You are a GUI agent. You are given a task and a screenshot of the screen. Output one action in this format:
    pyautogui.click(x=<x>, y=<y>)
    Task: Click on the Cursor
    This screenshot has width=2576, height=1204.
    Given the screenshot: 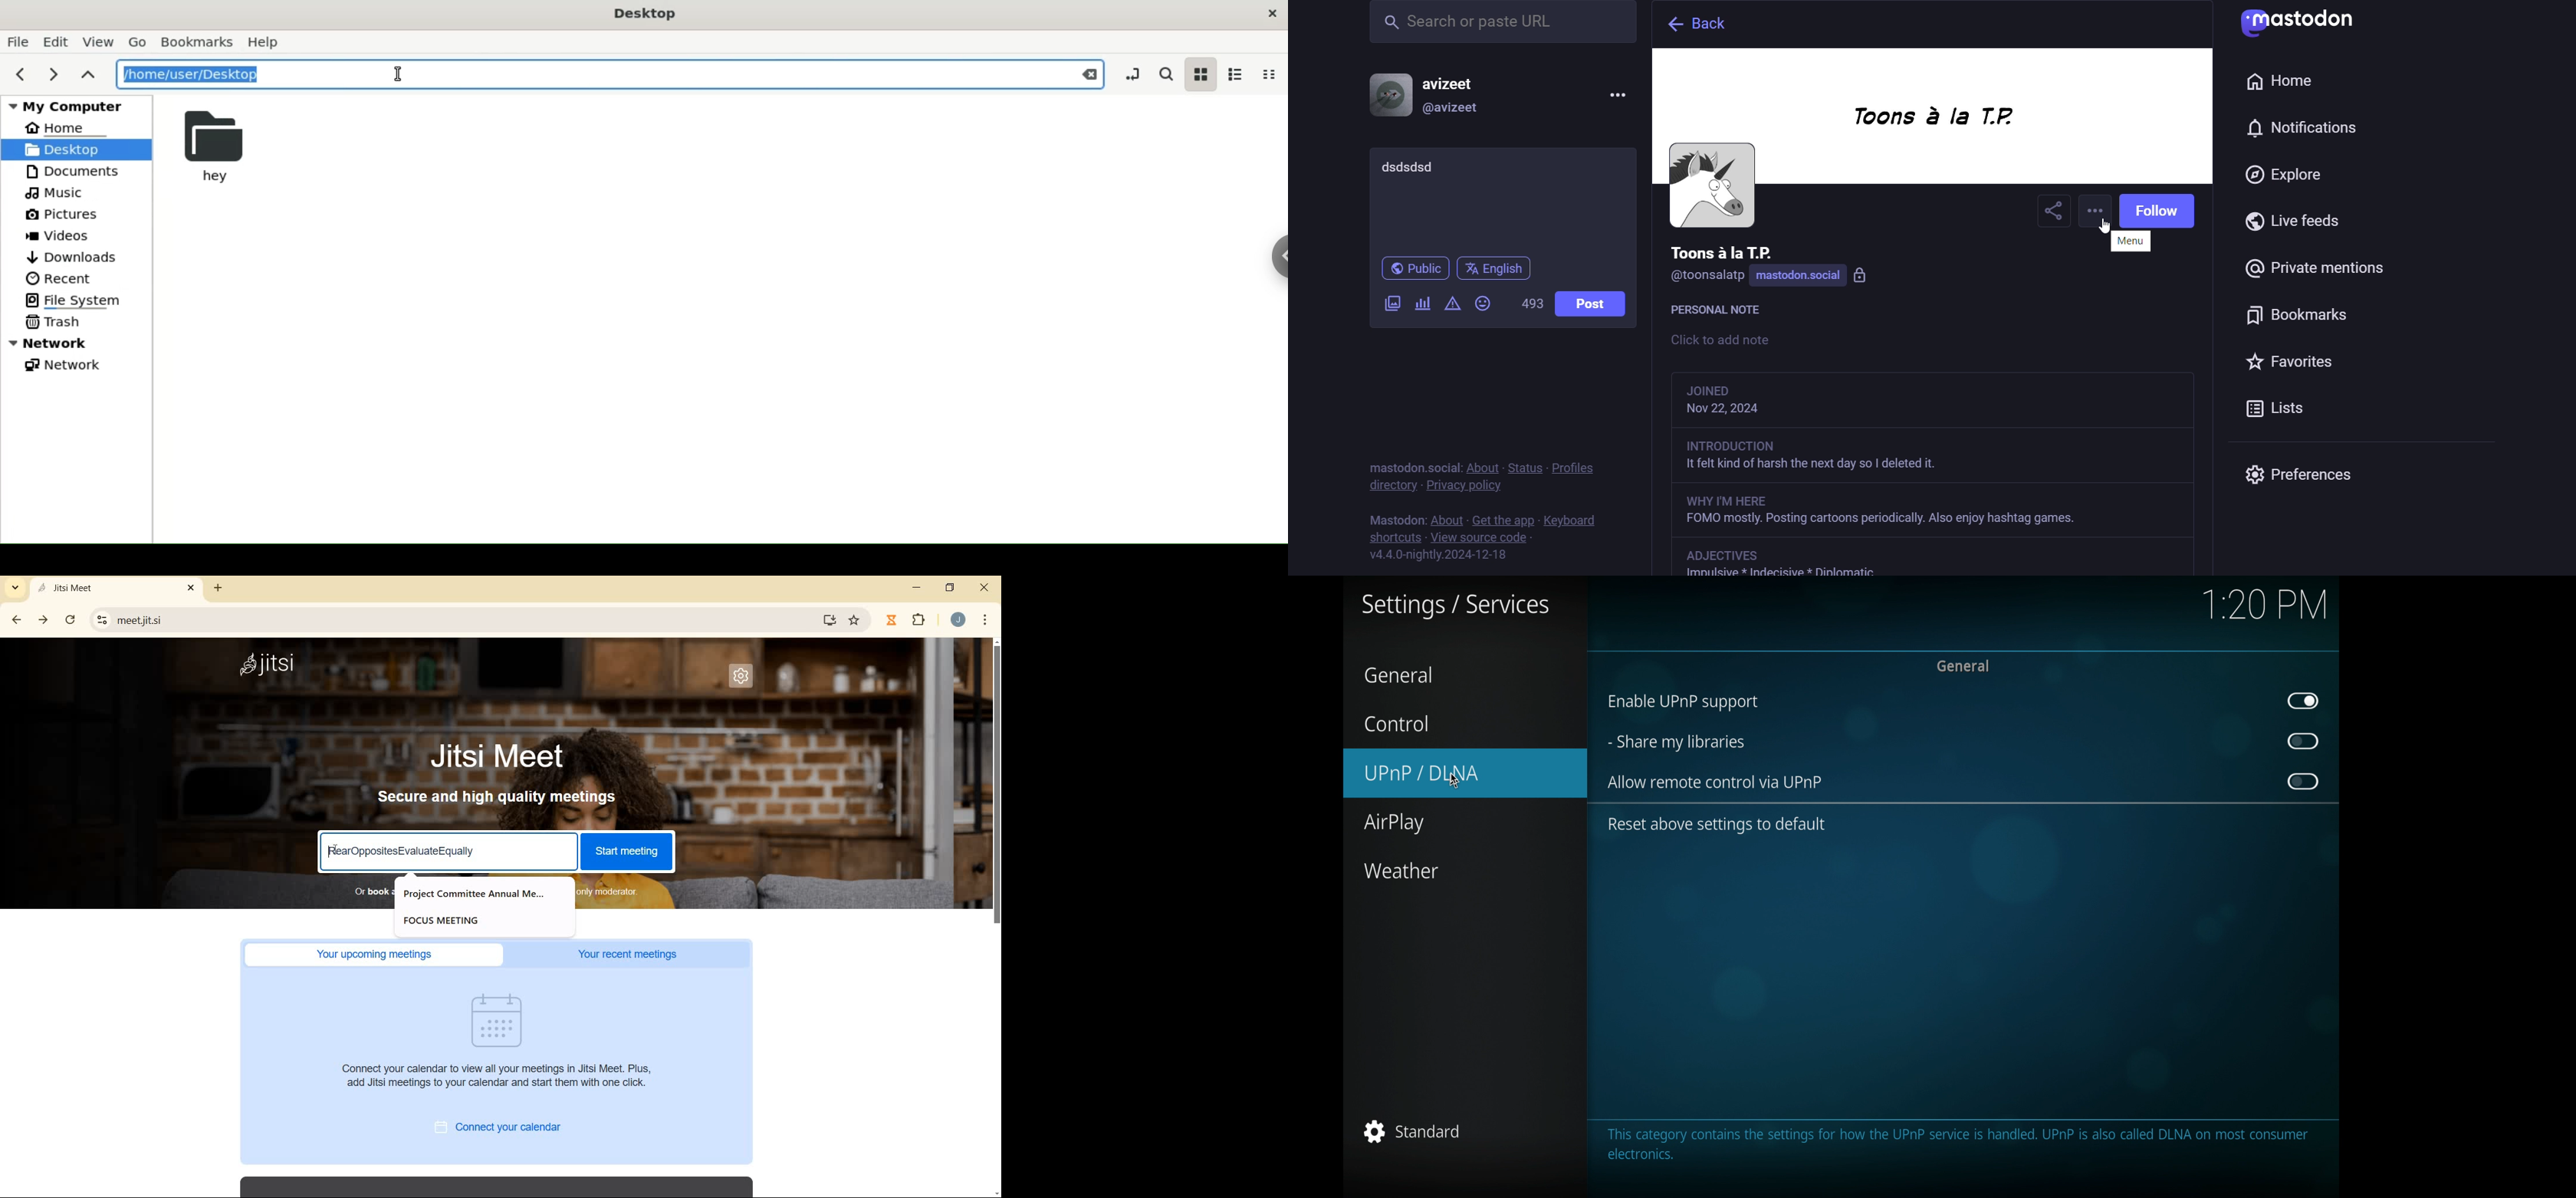 What is the action you would take?
    pyautogui.click(x=2104, y=225)
    